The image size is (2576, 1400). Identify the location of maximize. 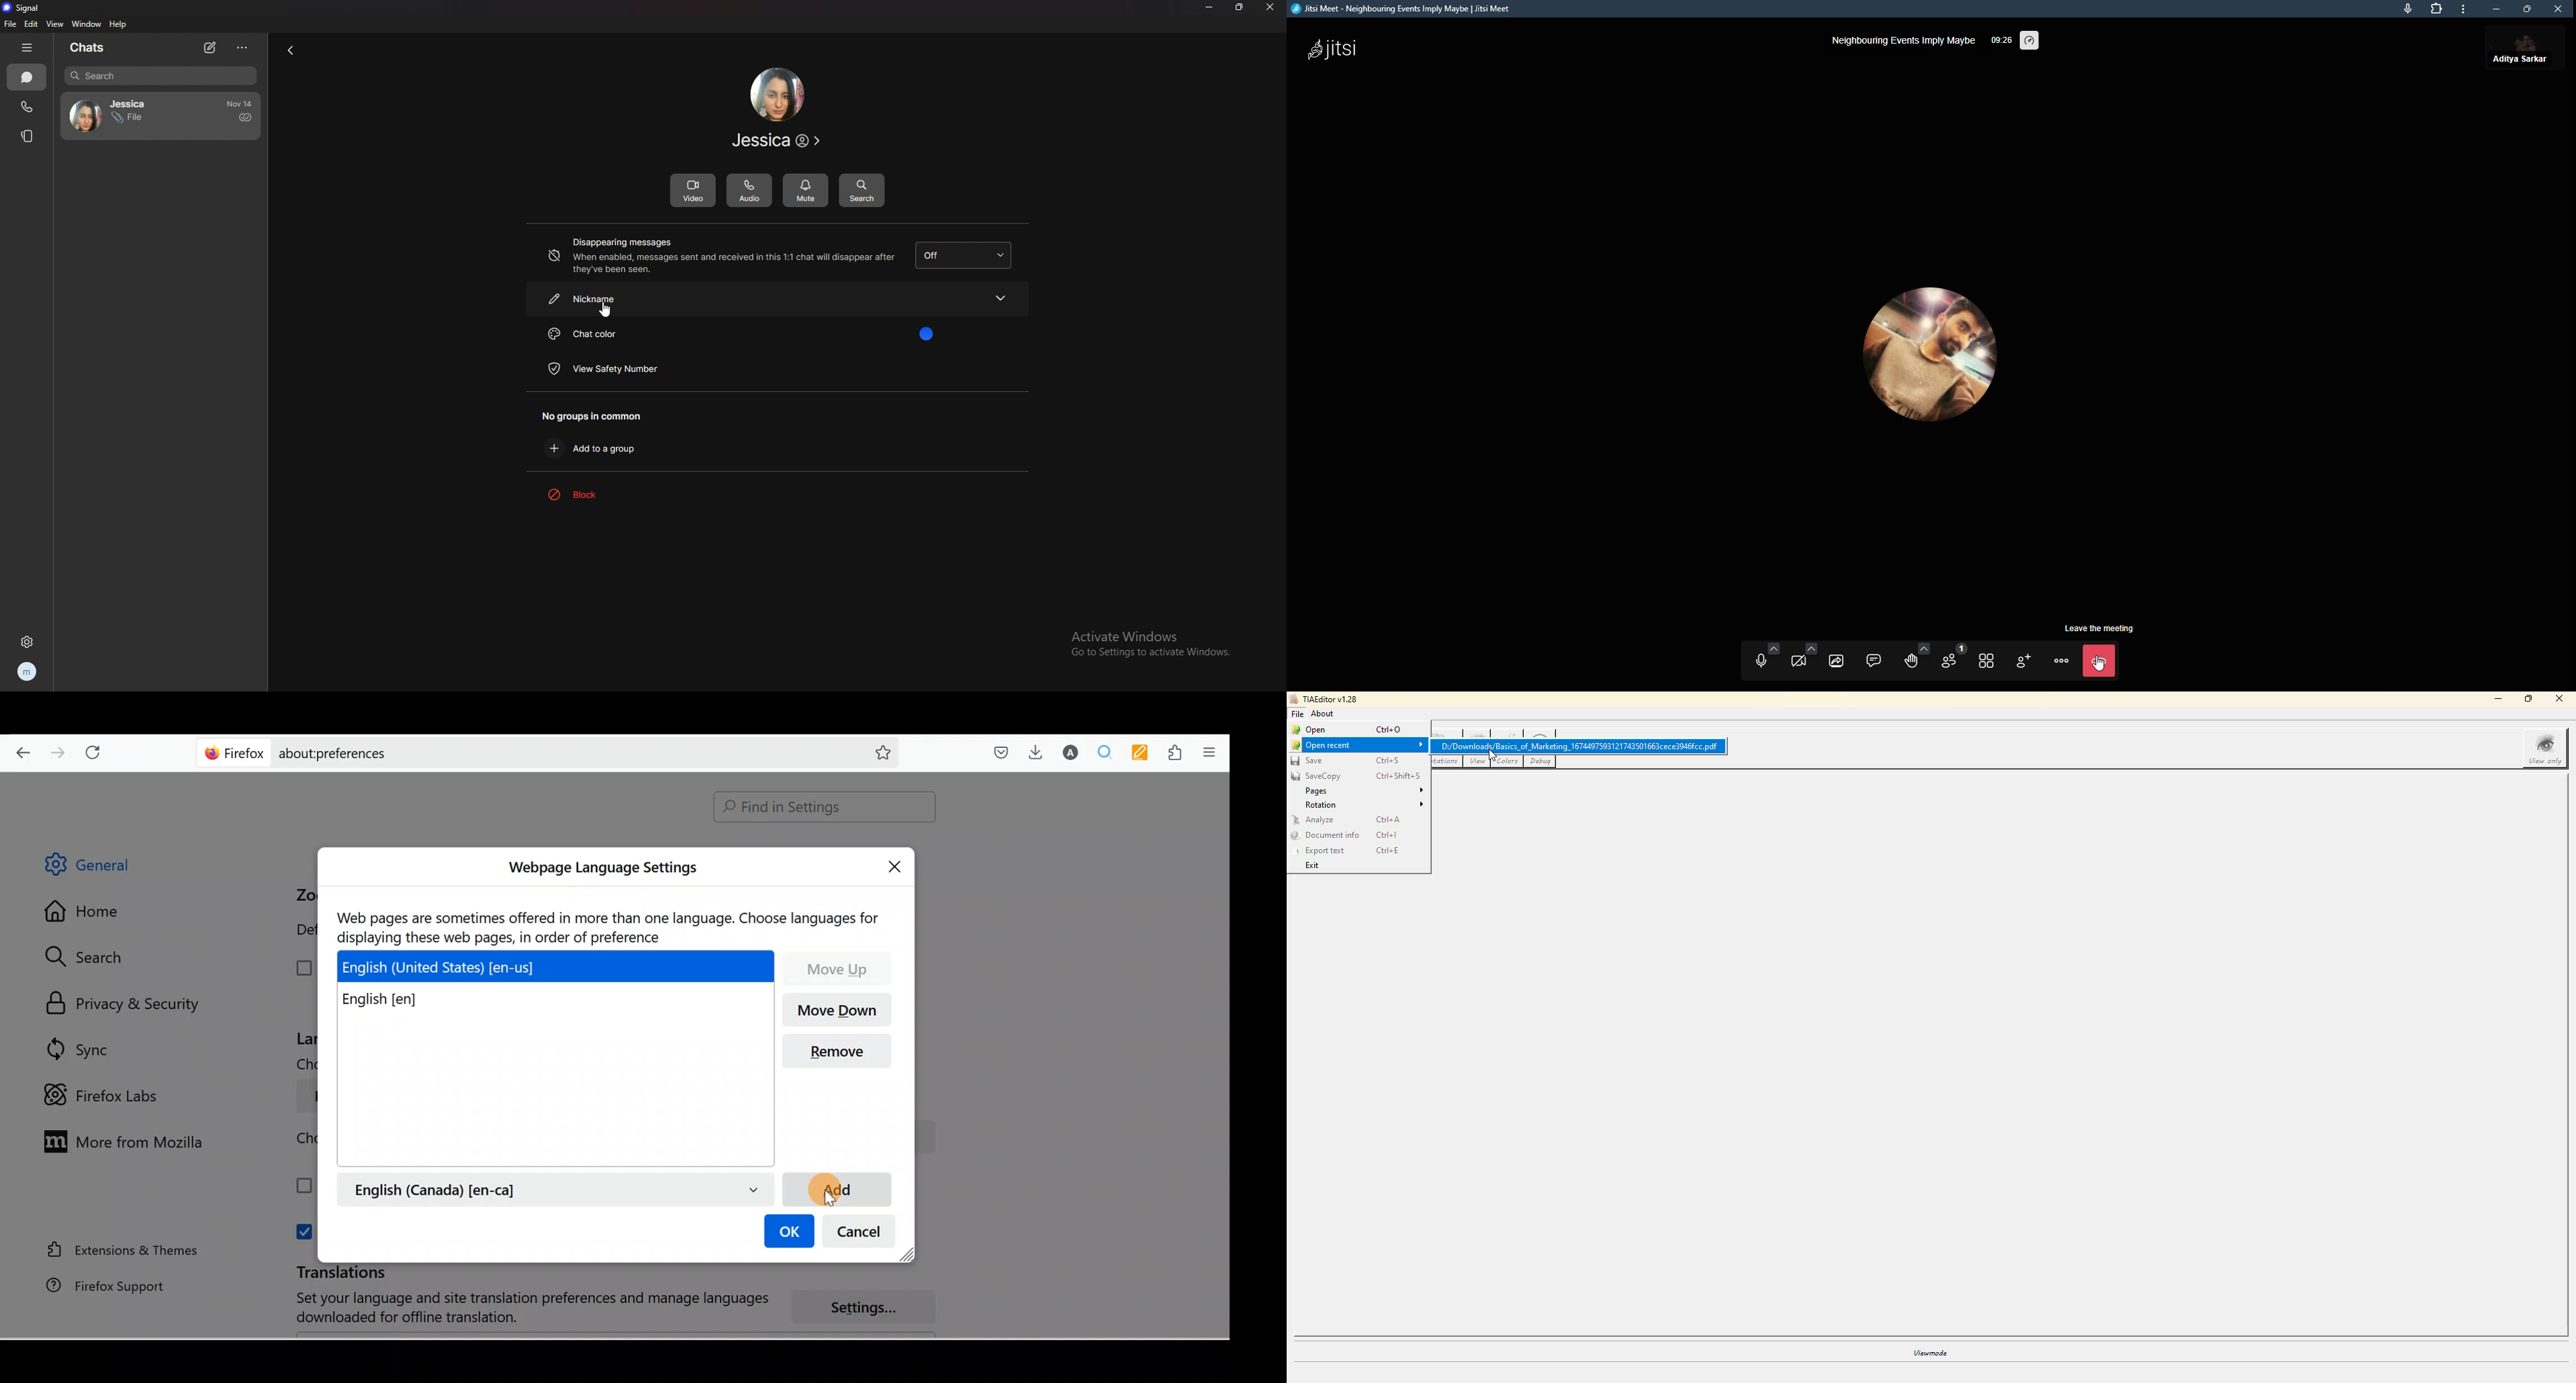
(2528, 700).